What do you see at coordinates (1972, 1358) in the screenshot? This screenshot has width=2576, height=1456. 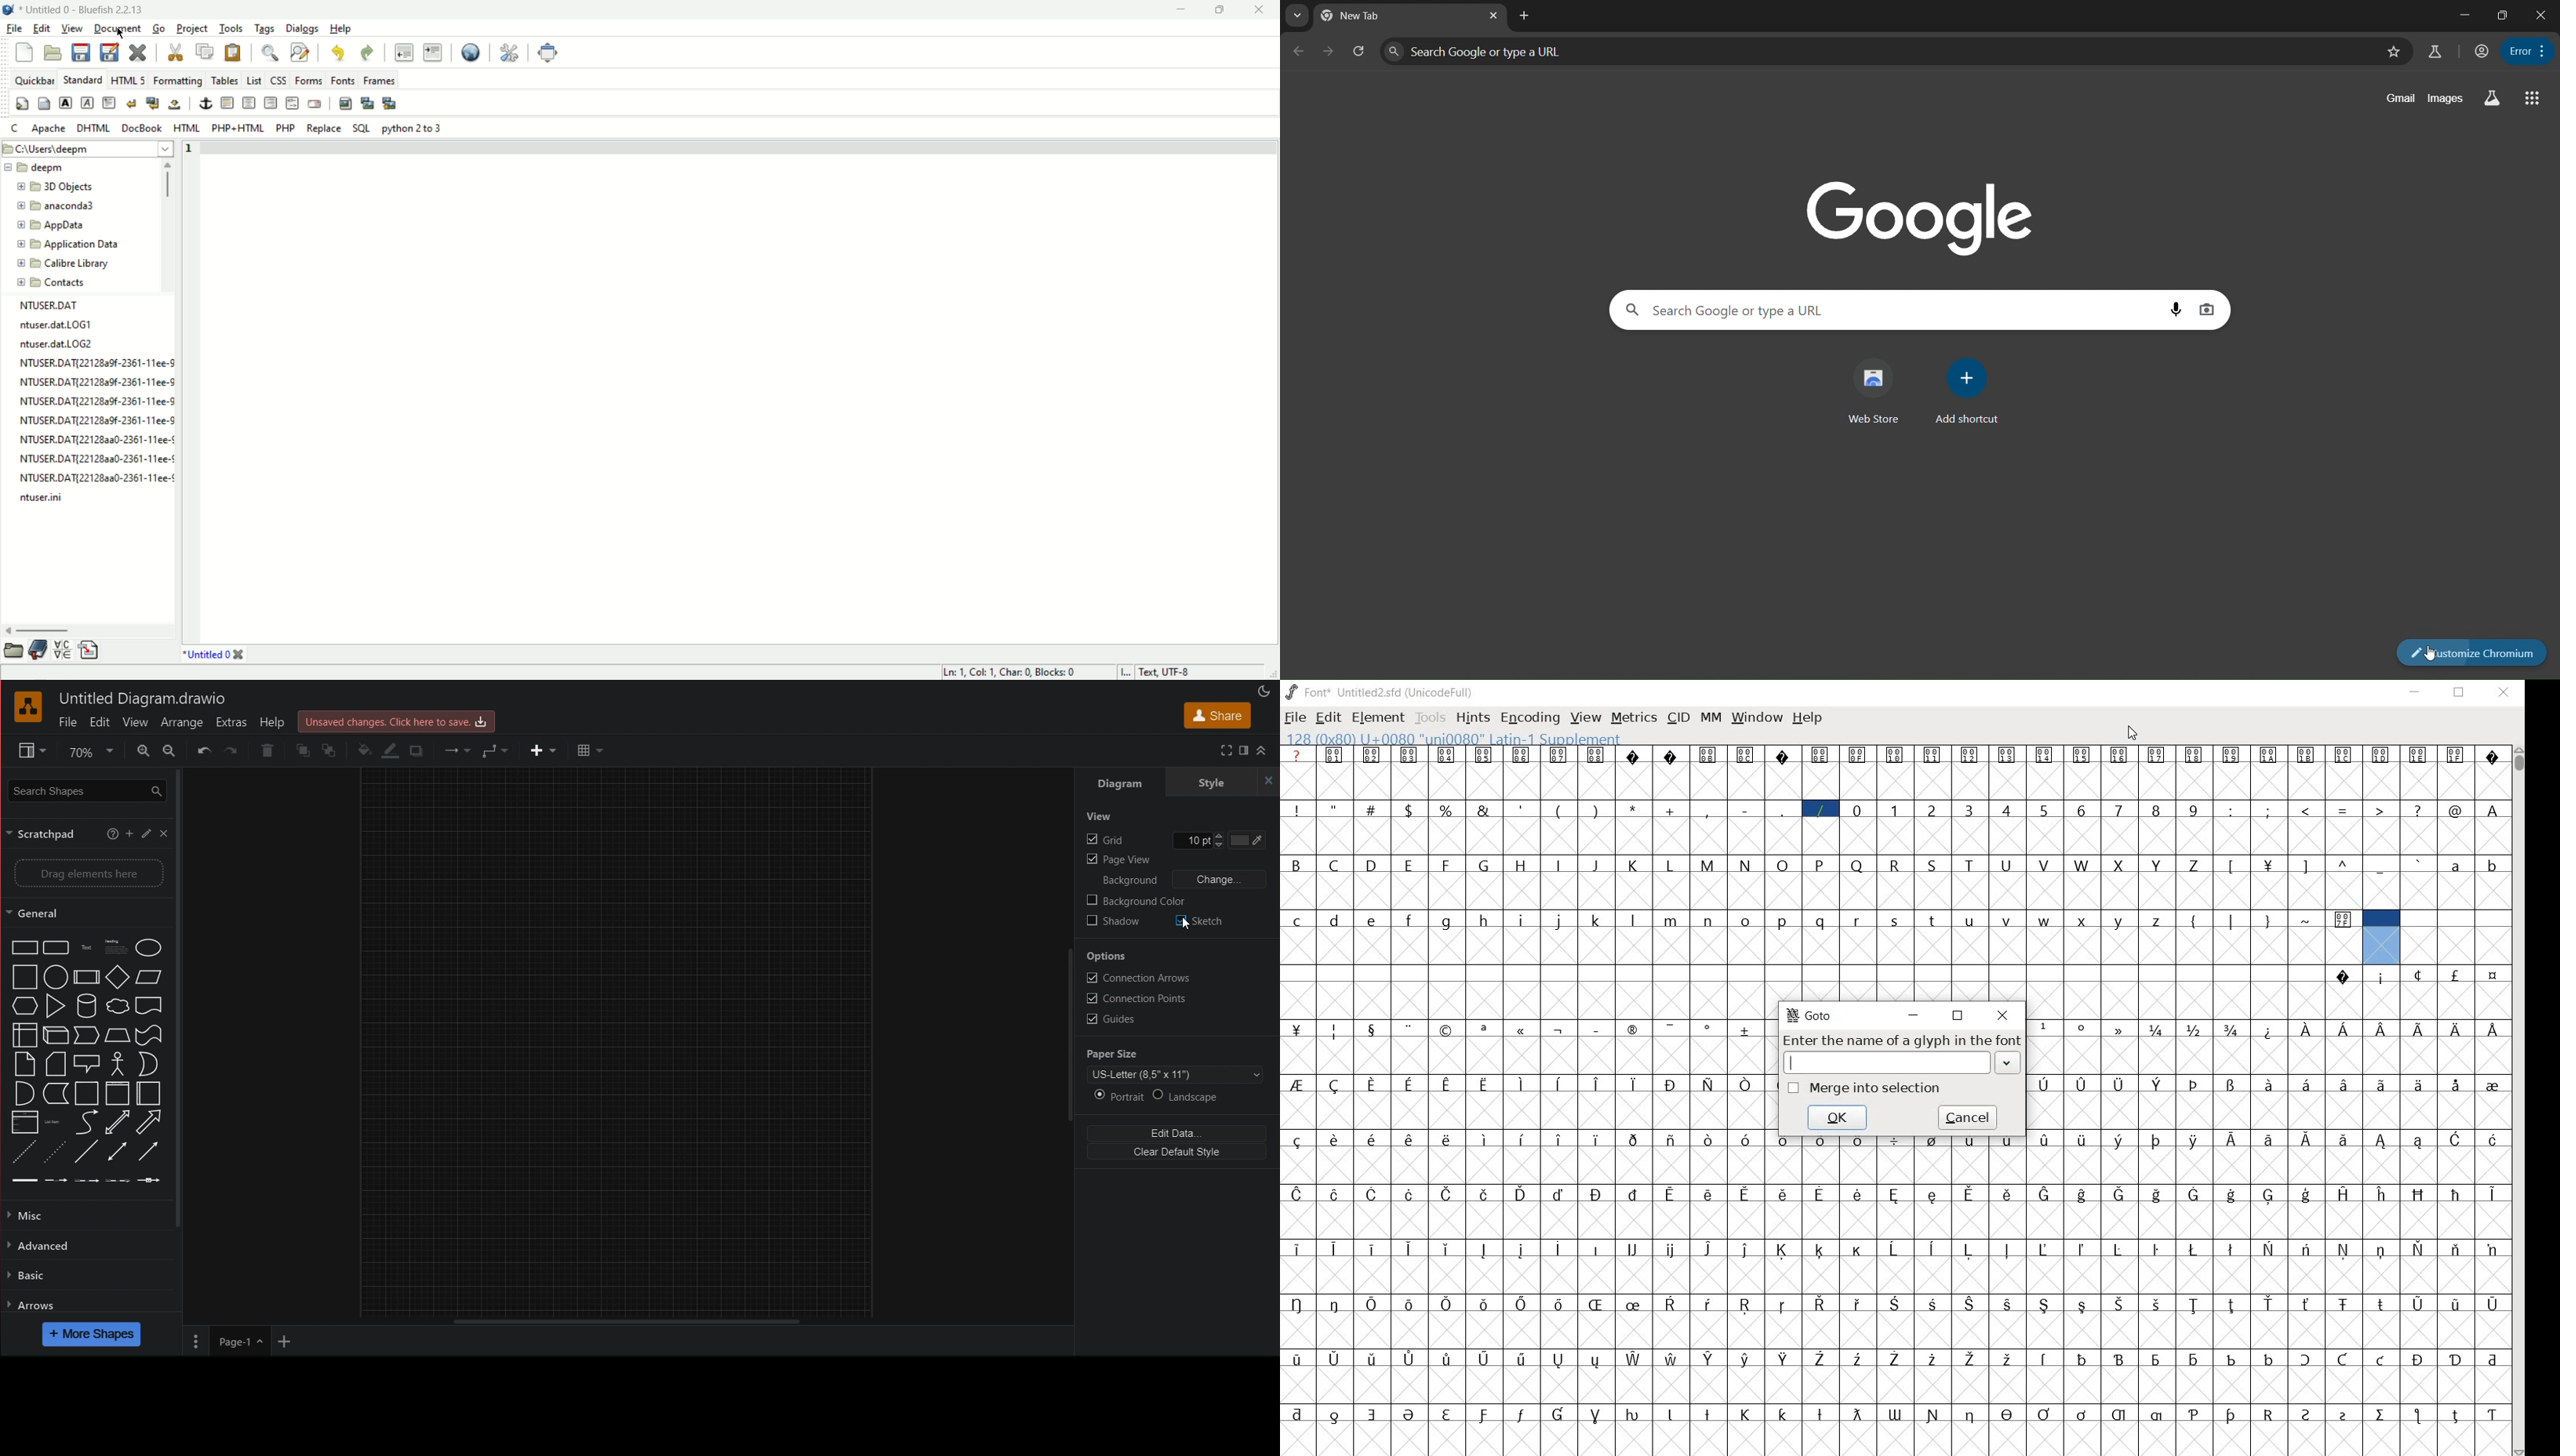 I see `Symbol` at bounding box center [1972, 1358].